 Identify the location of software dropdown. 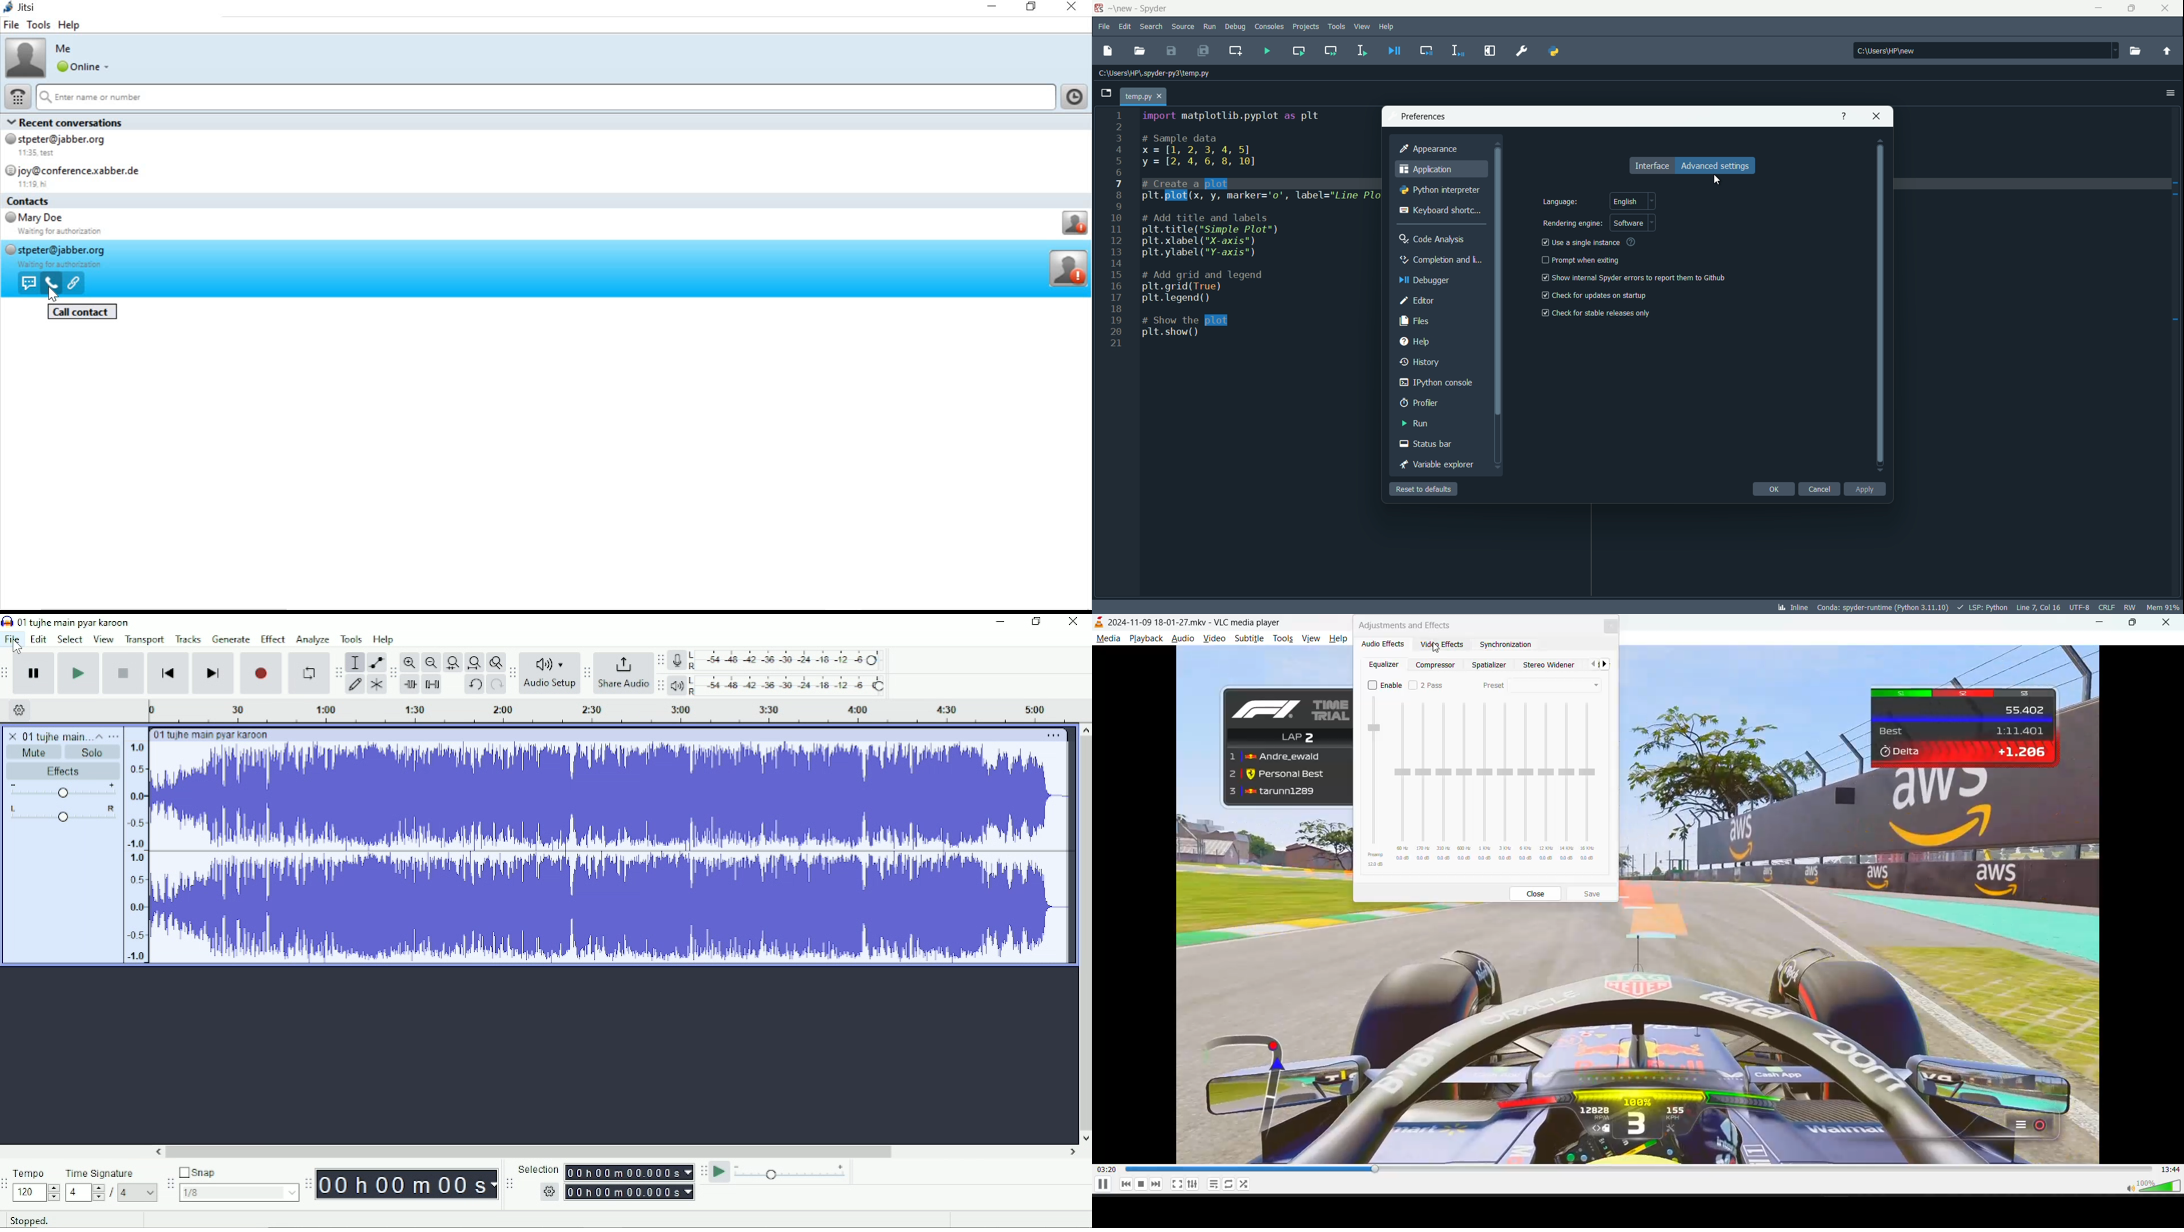
(1634, 222).